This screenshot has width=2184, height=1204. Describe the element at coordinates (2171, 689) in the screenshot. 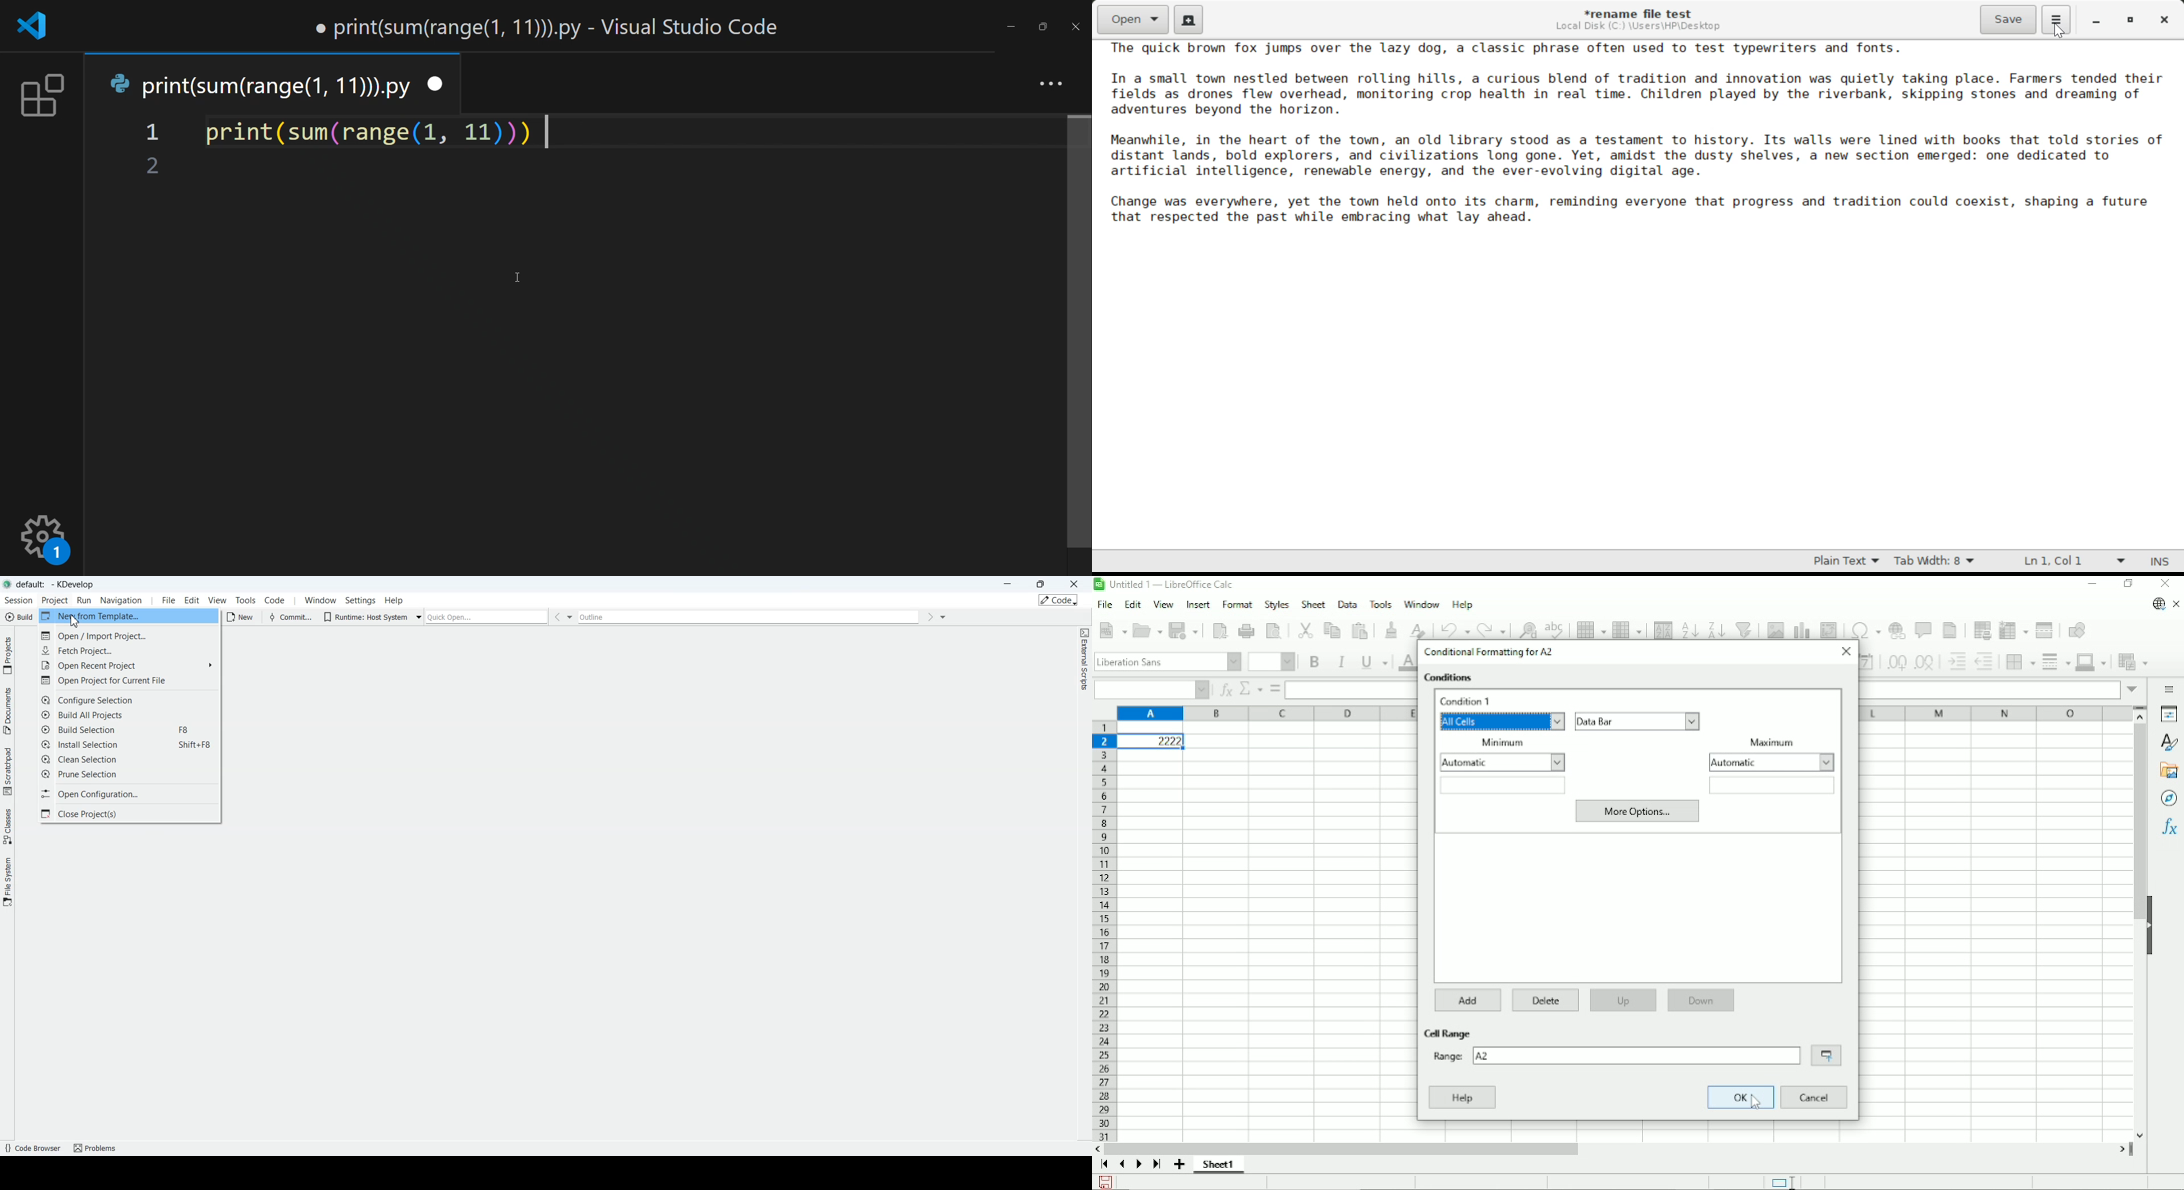

I see `Sidebar settings` at that location.